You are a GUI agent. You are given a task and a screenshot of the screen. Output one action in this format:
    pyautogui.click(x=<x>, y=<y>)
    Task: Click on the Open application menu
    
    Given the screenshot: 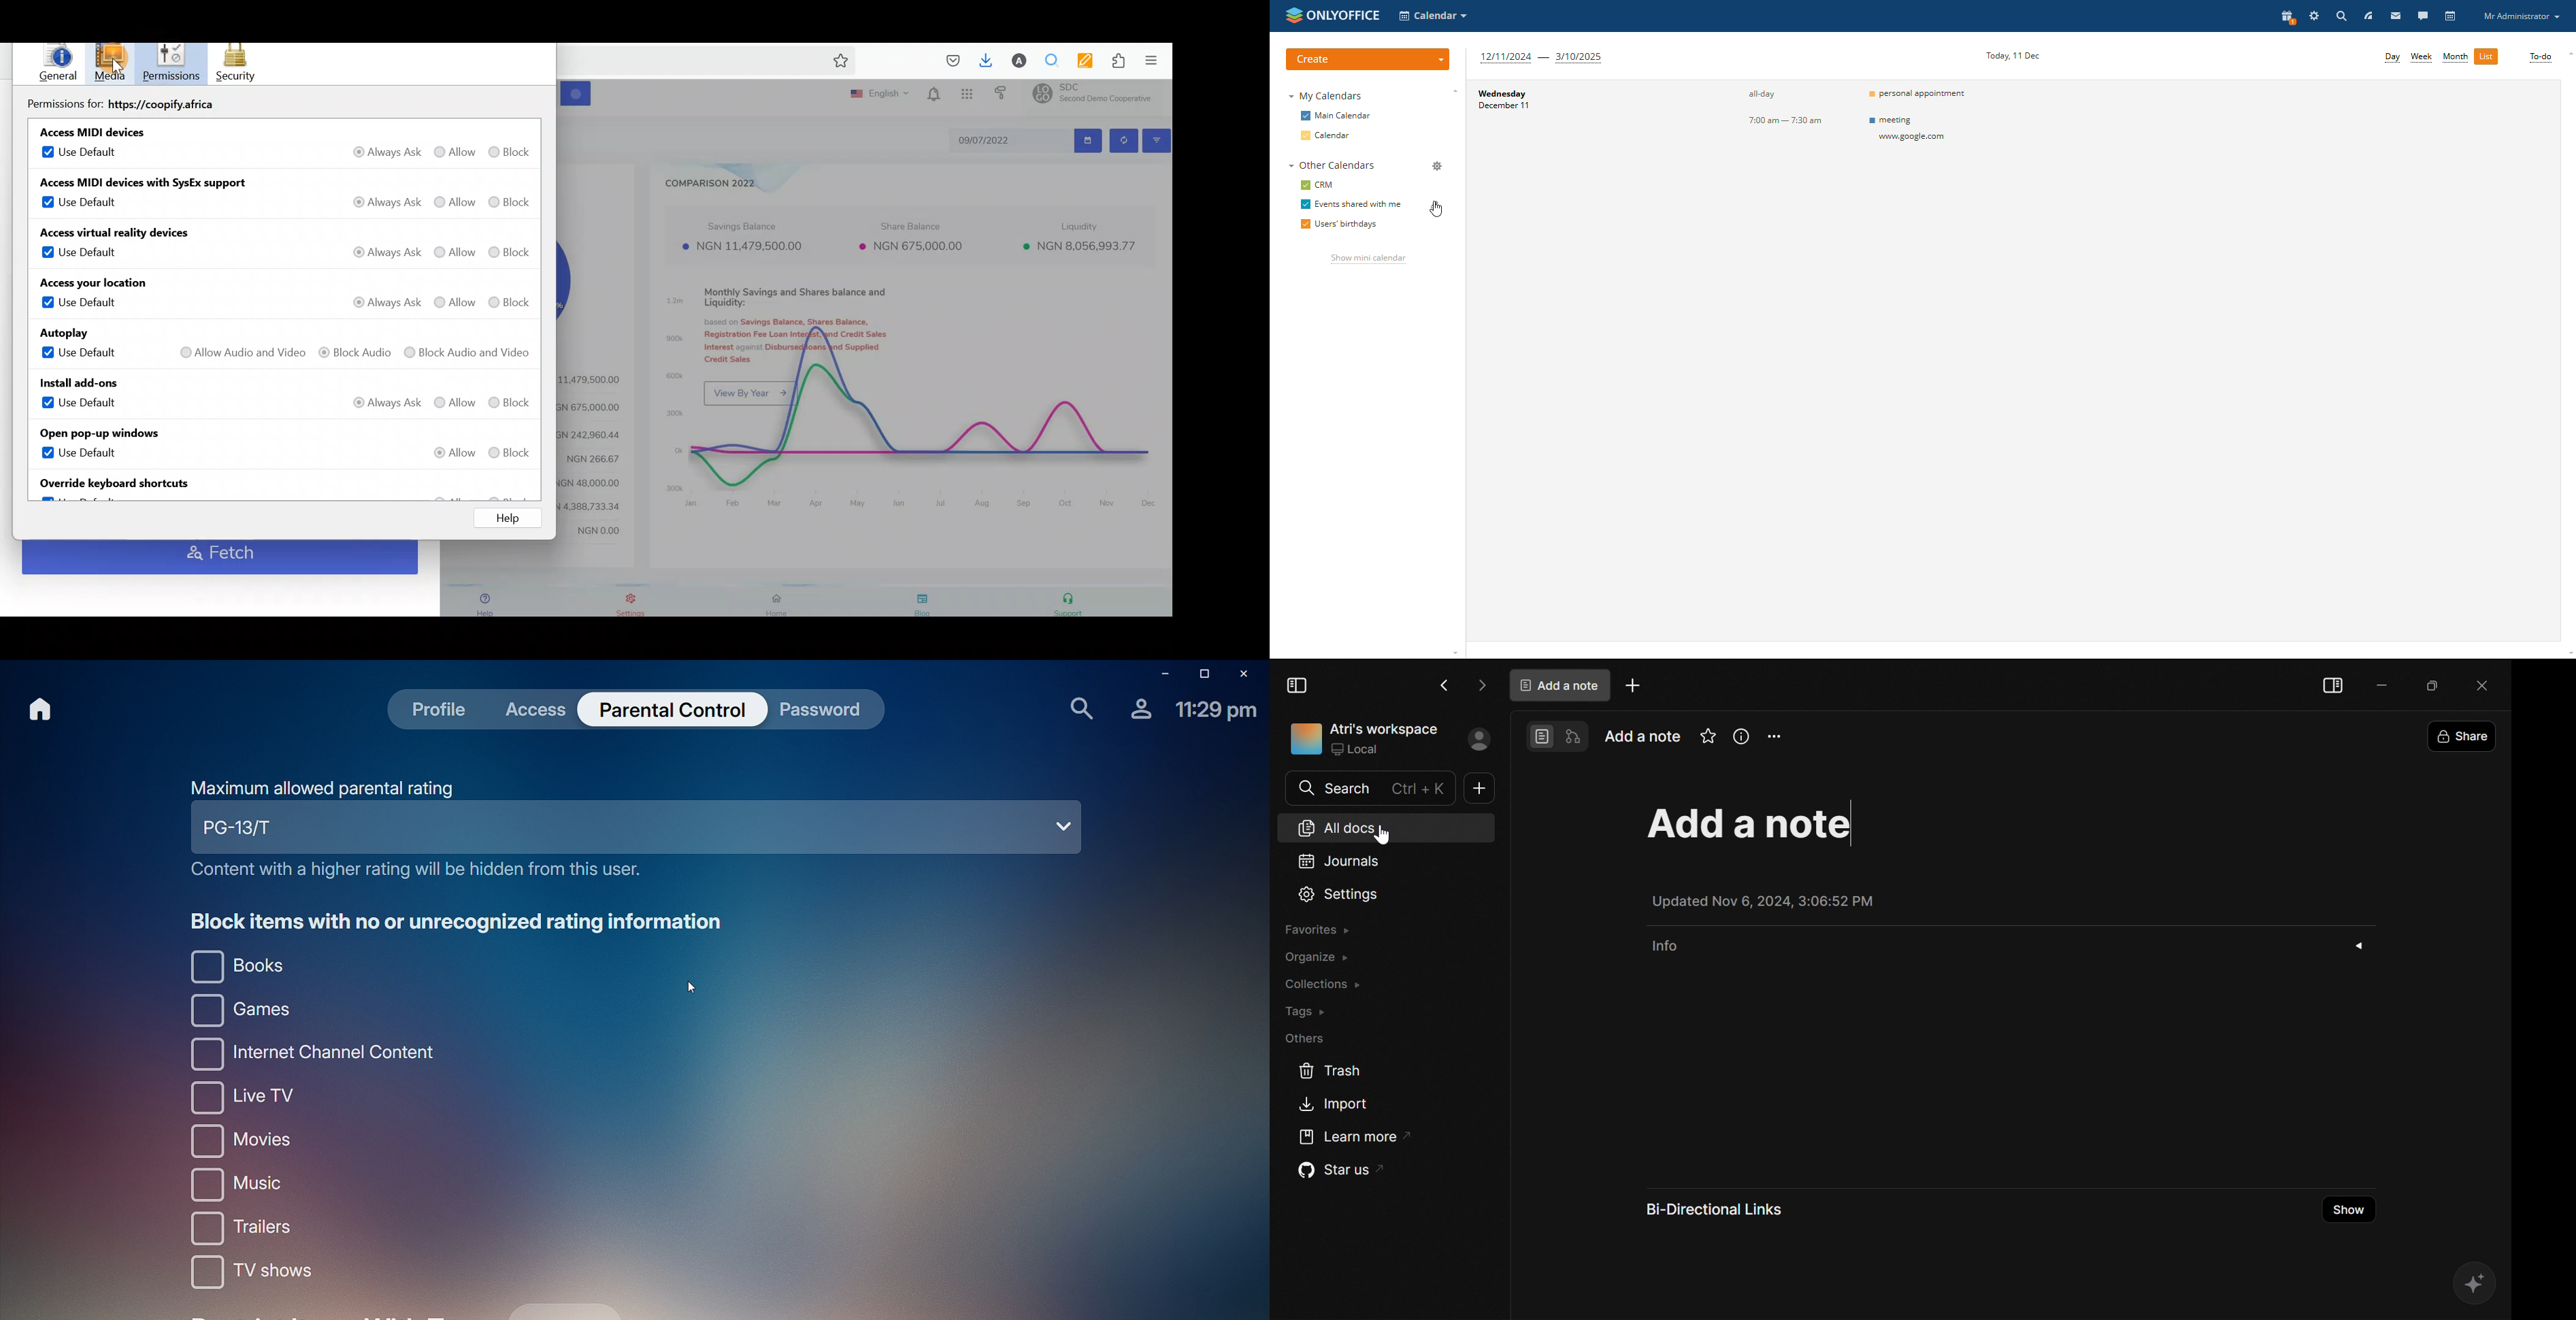 What is the action you would take?
    pyautogui.click(x=1155, y=61)
    